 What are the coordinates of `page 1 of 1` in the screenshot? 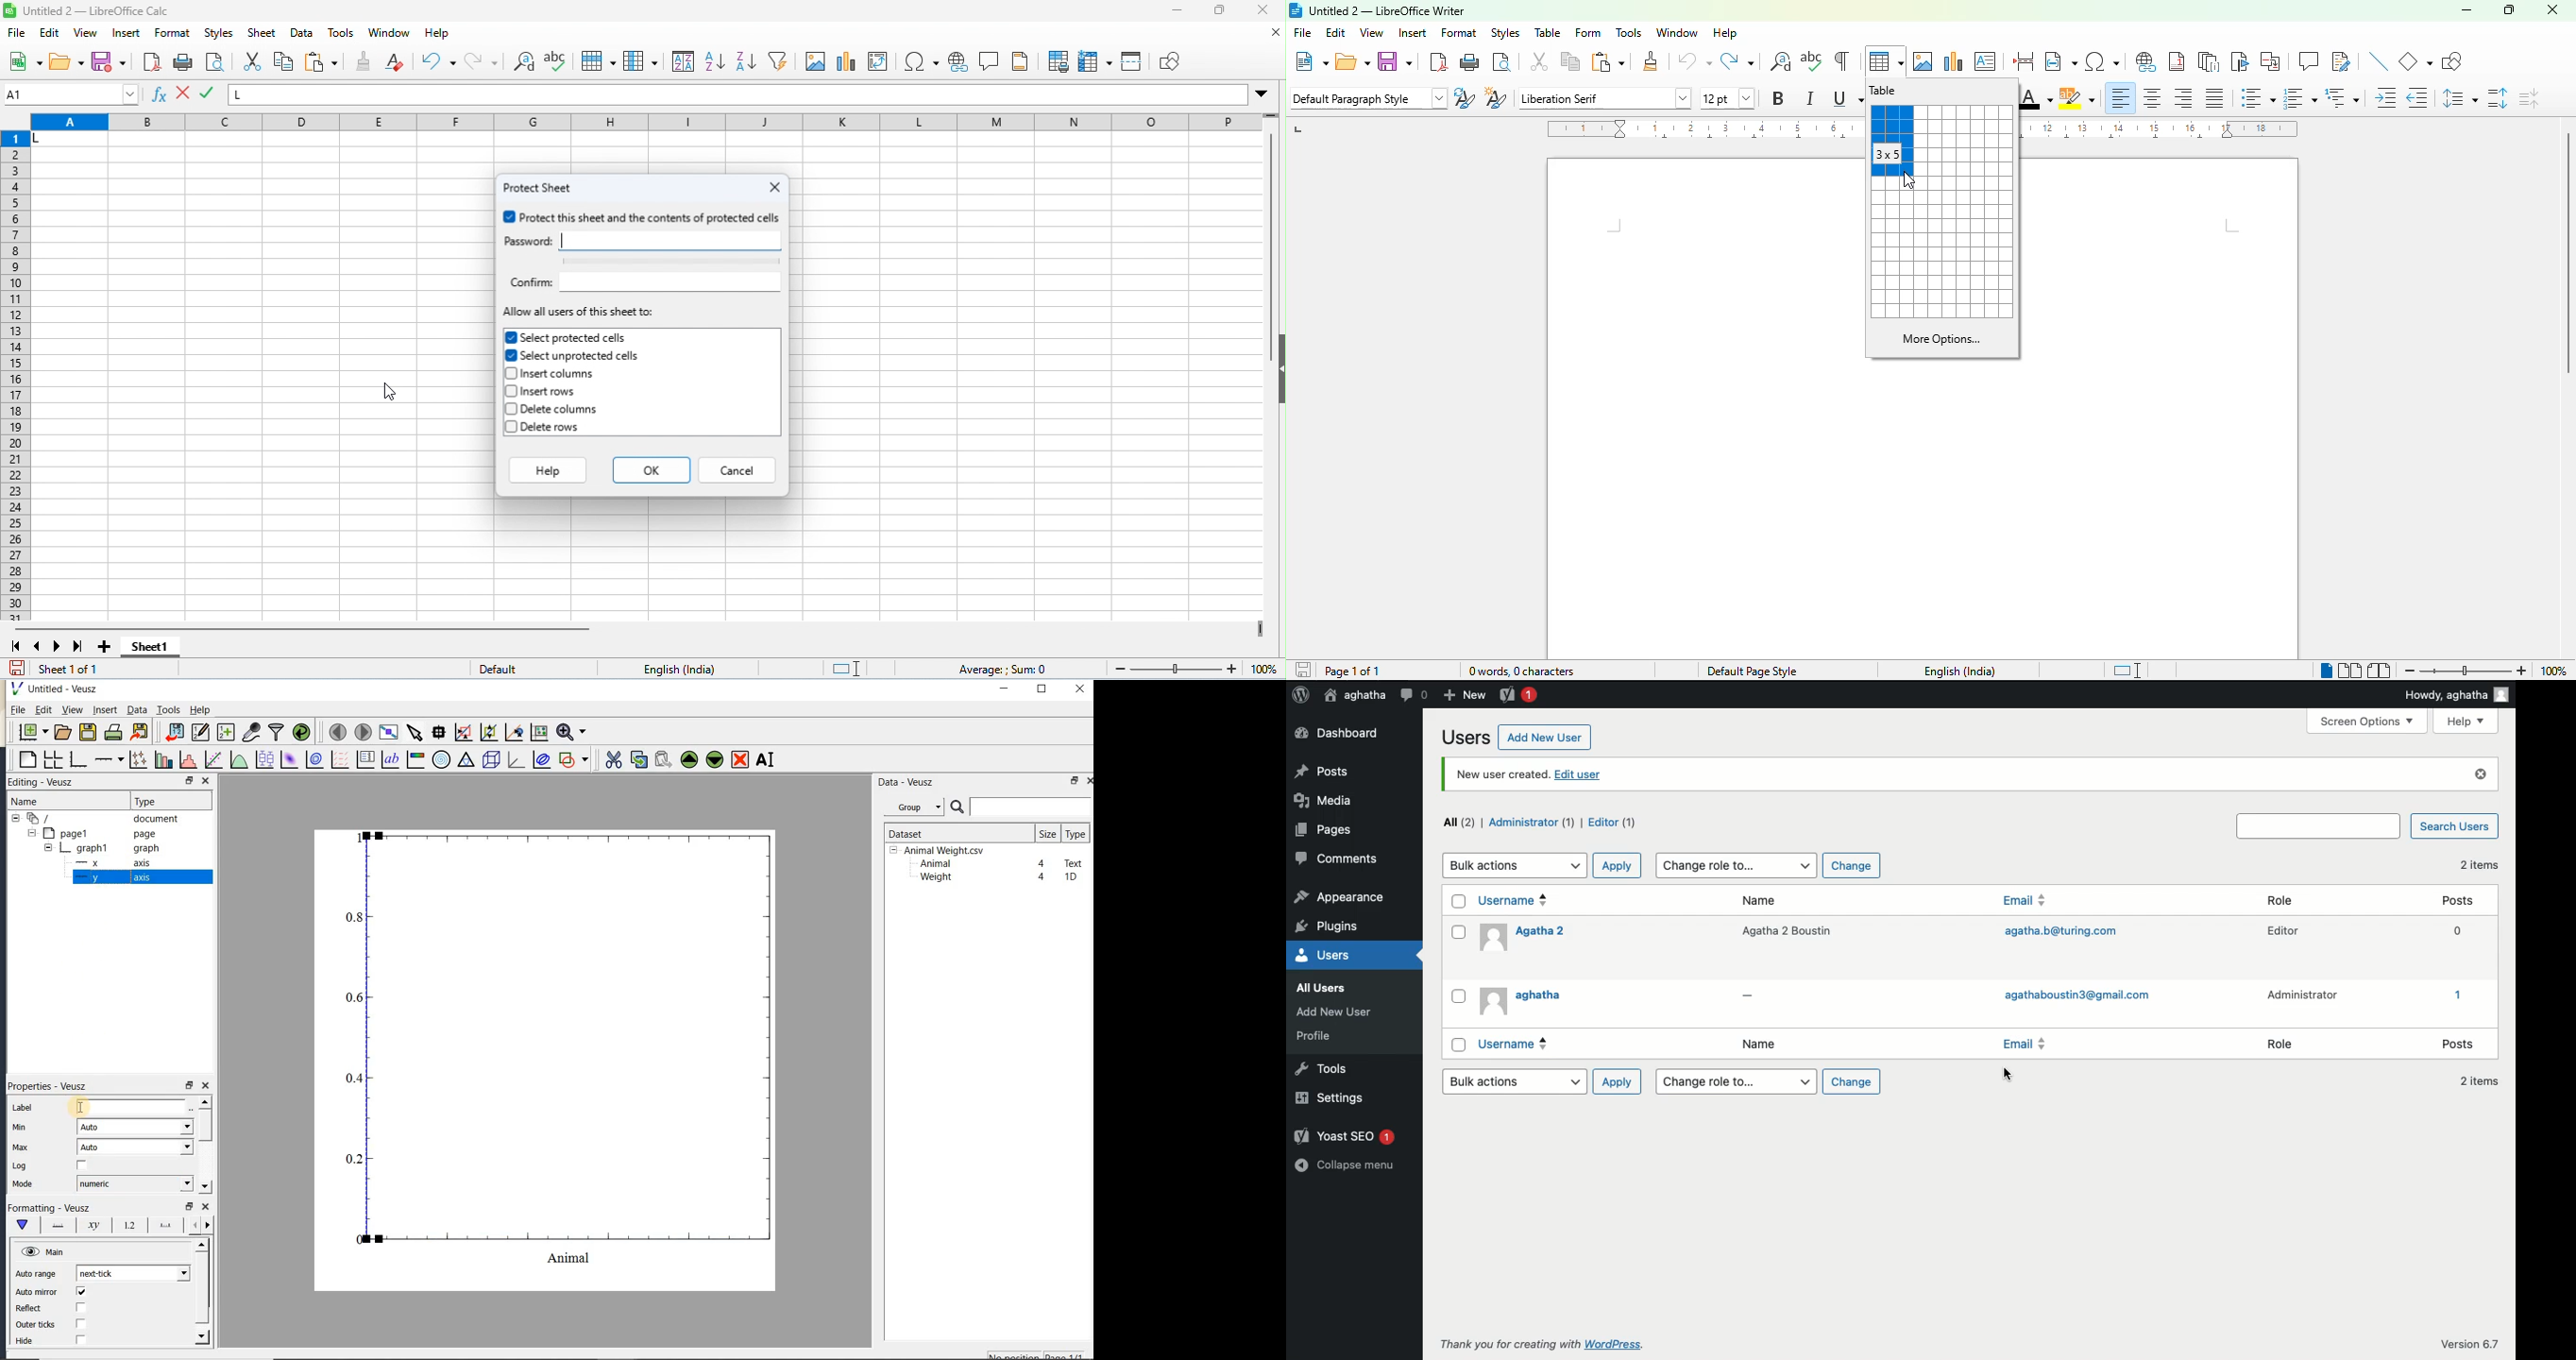 It's located at (1350, 671).